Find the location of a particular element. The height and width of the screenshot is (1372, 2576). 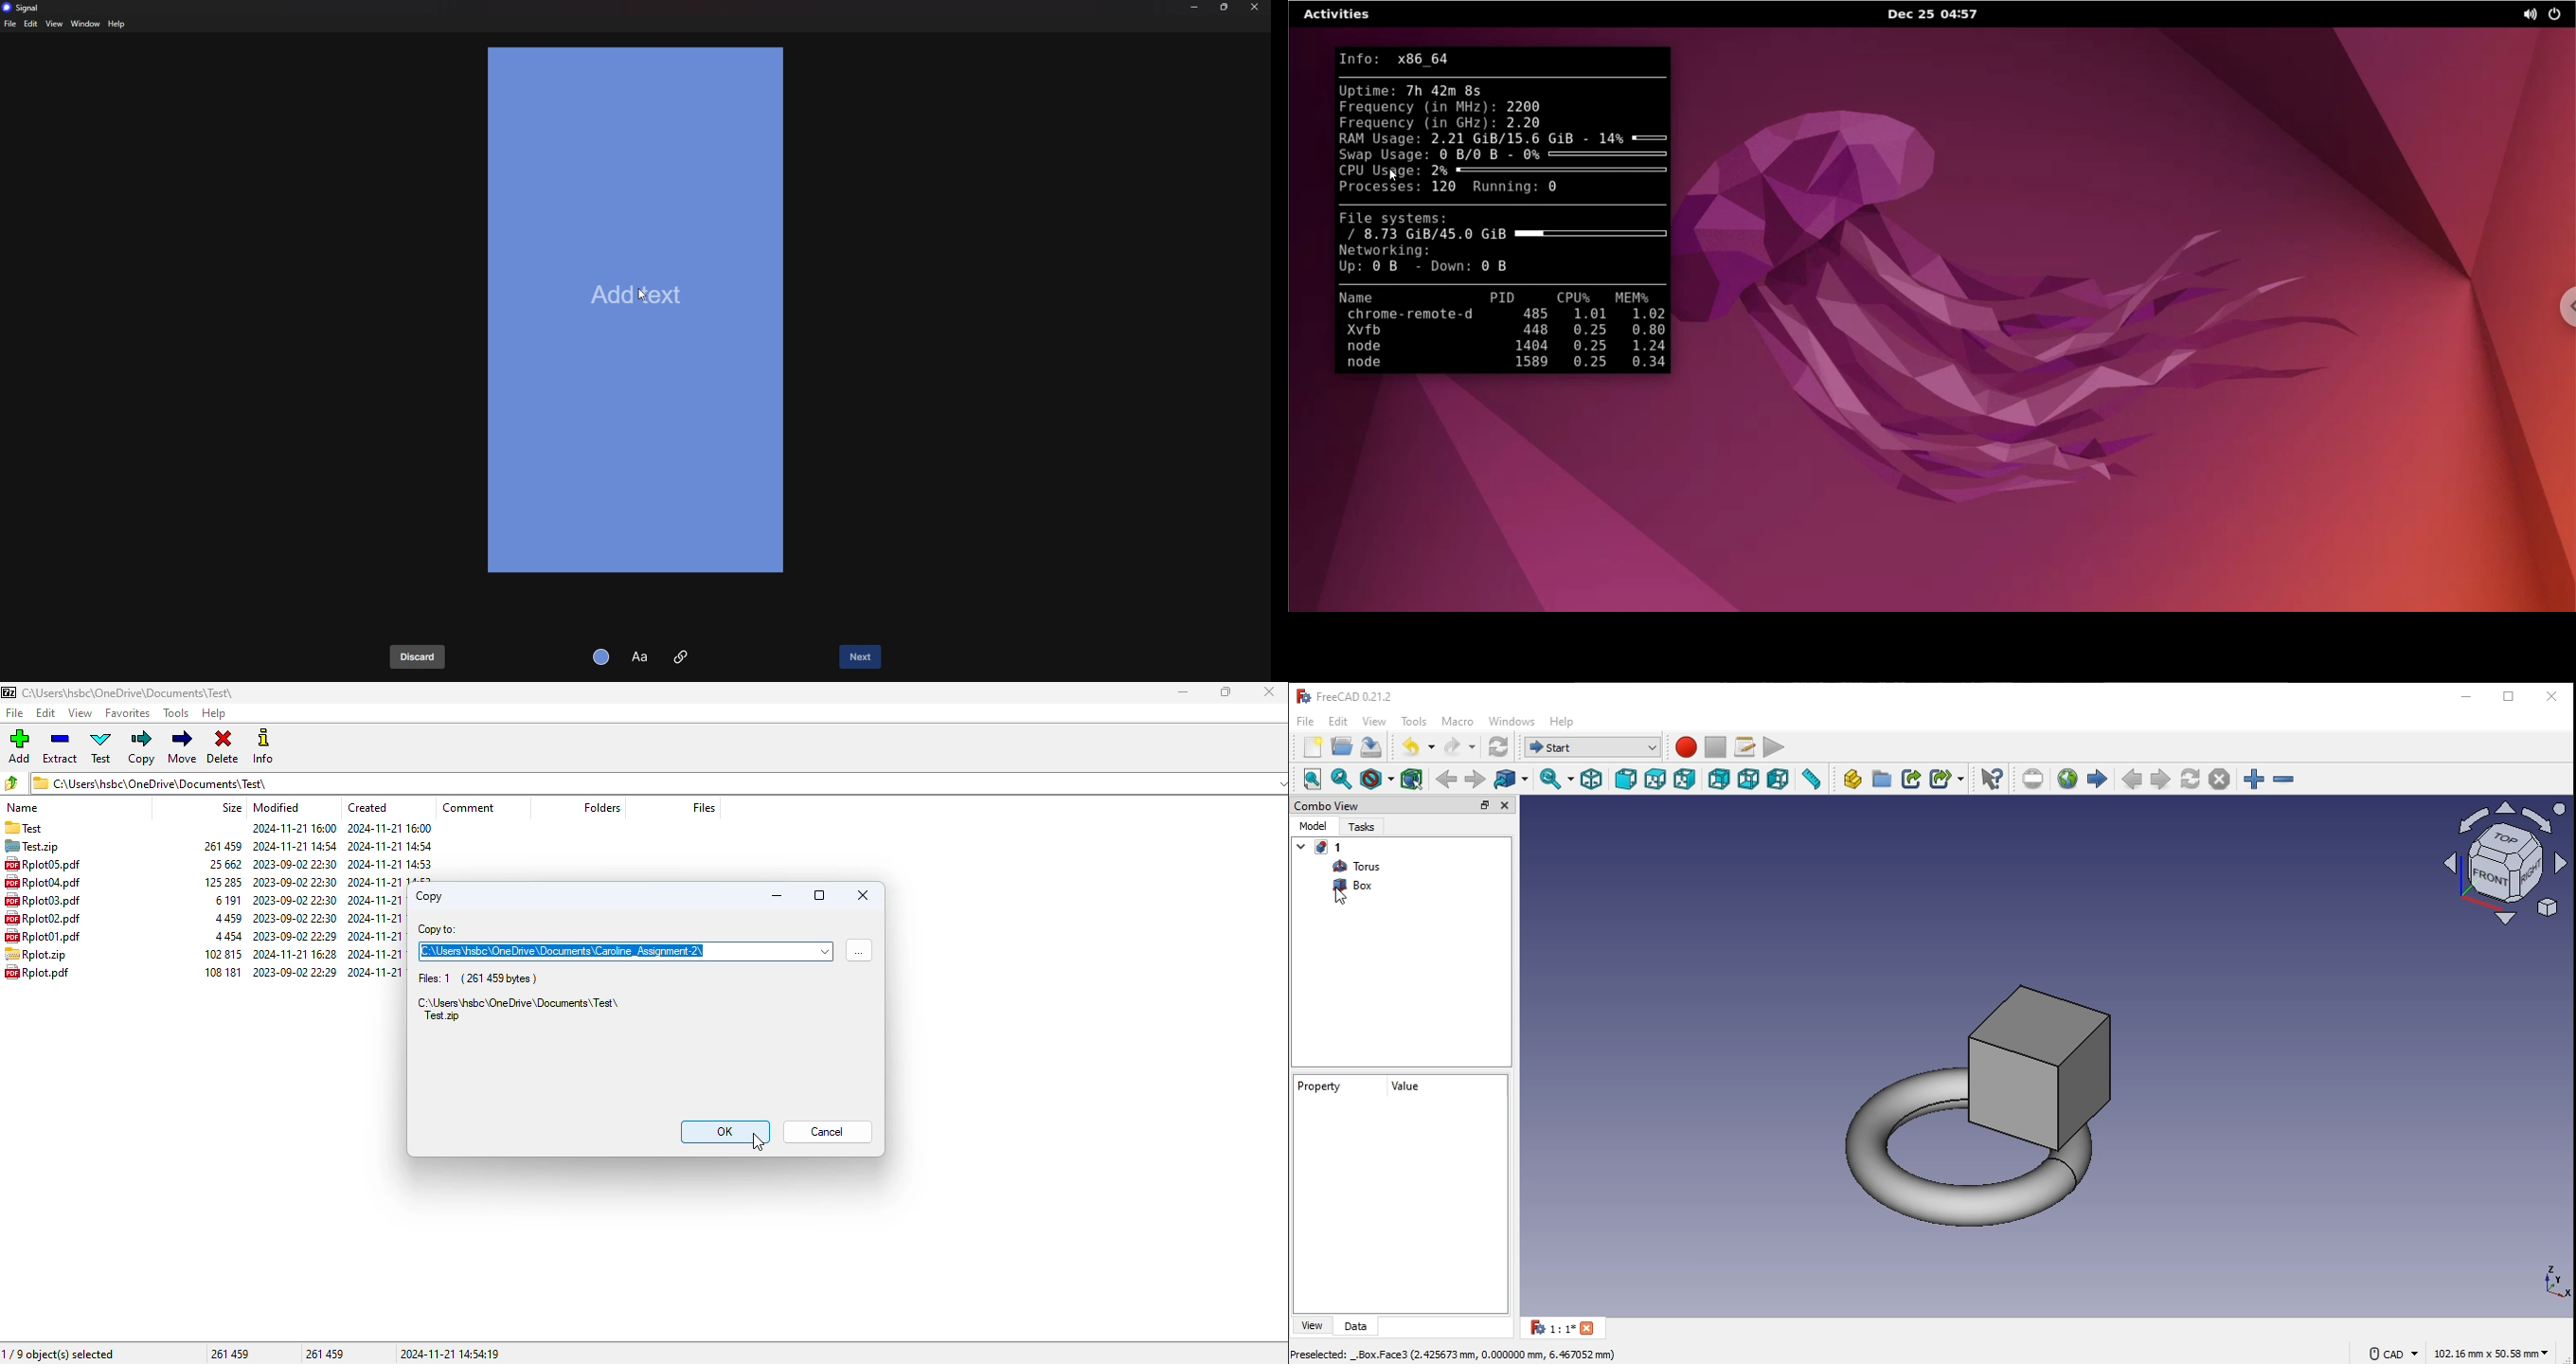

next page is located at coordinates (2161, 779).